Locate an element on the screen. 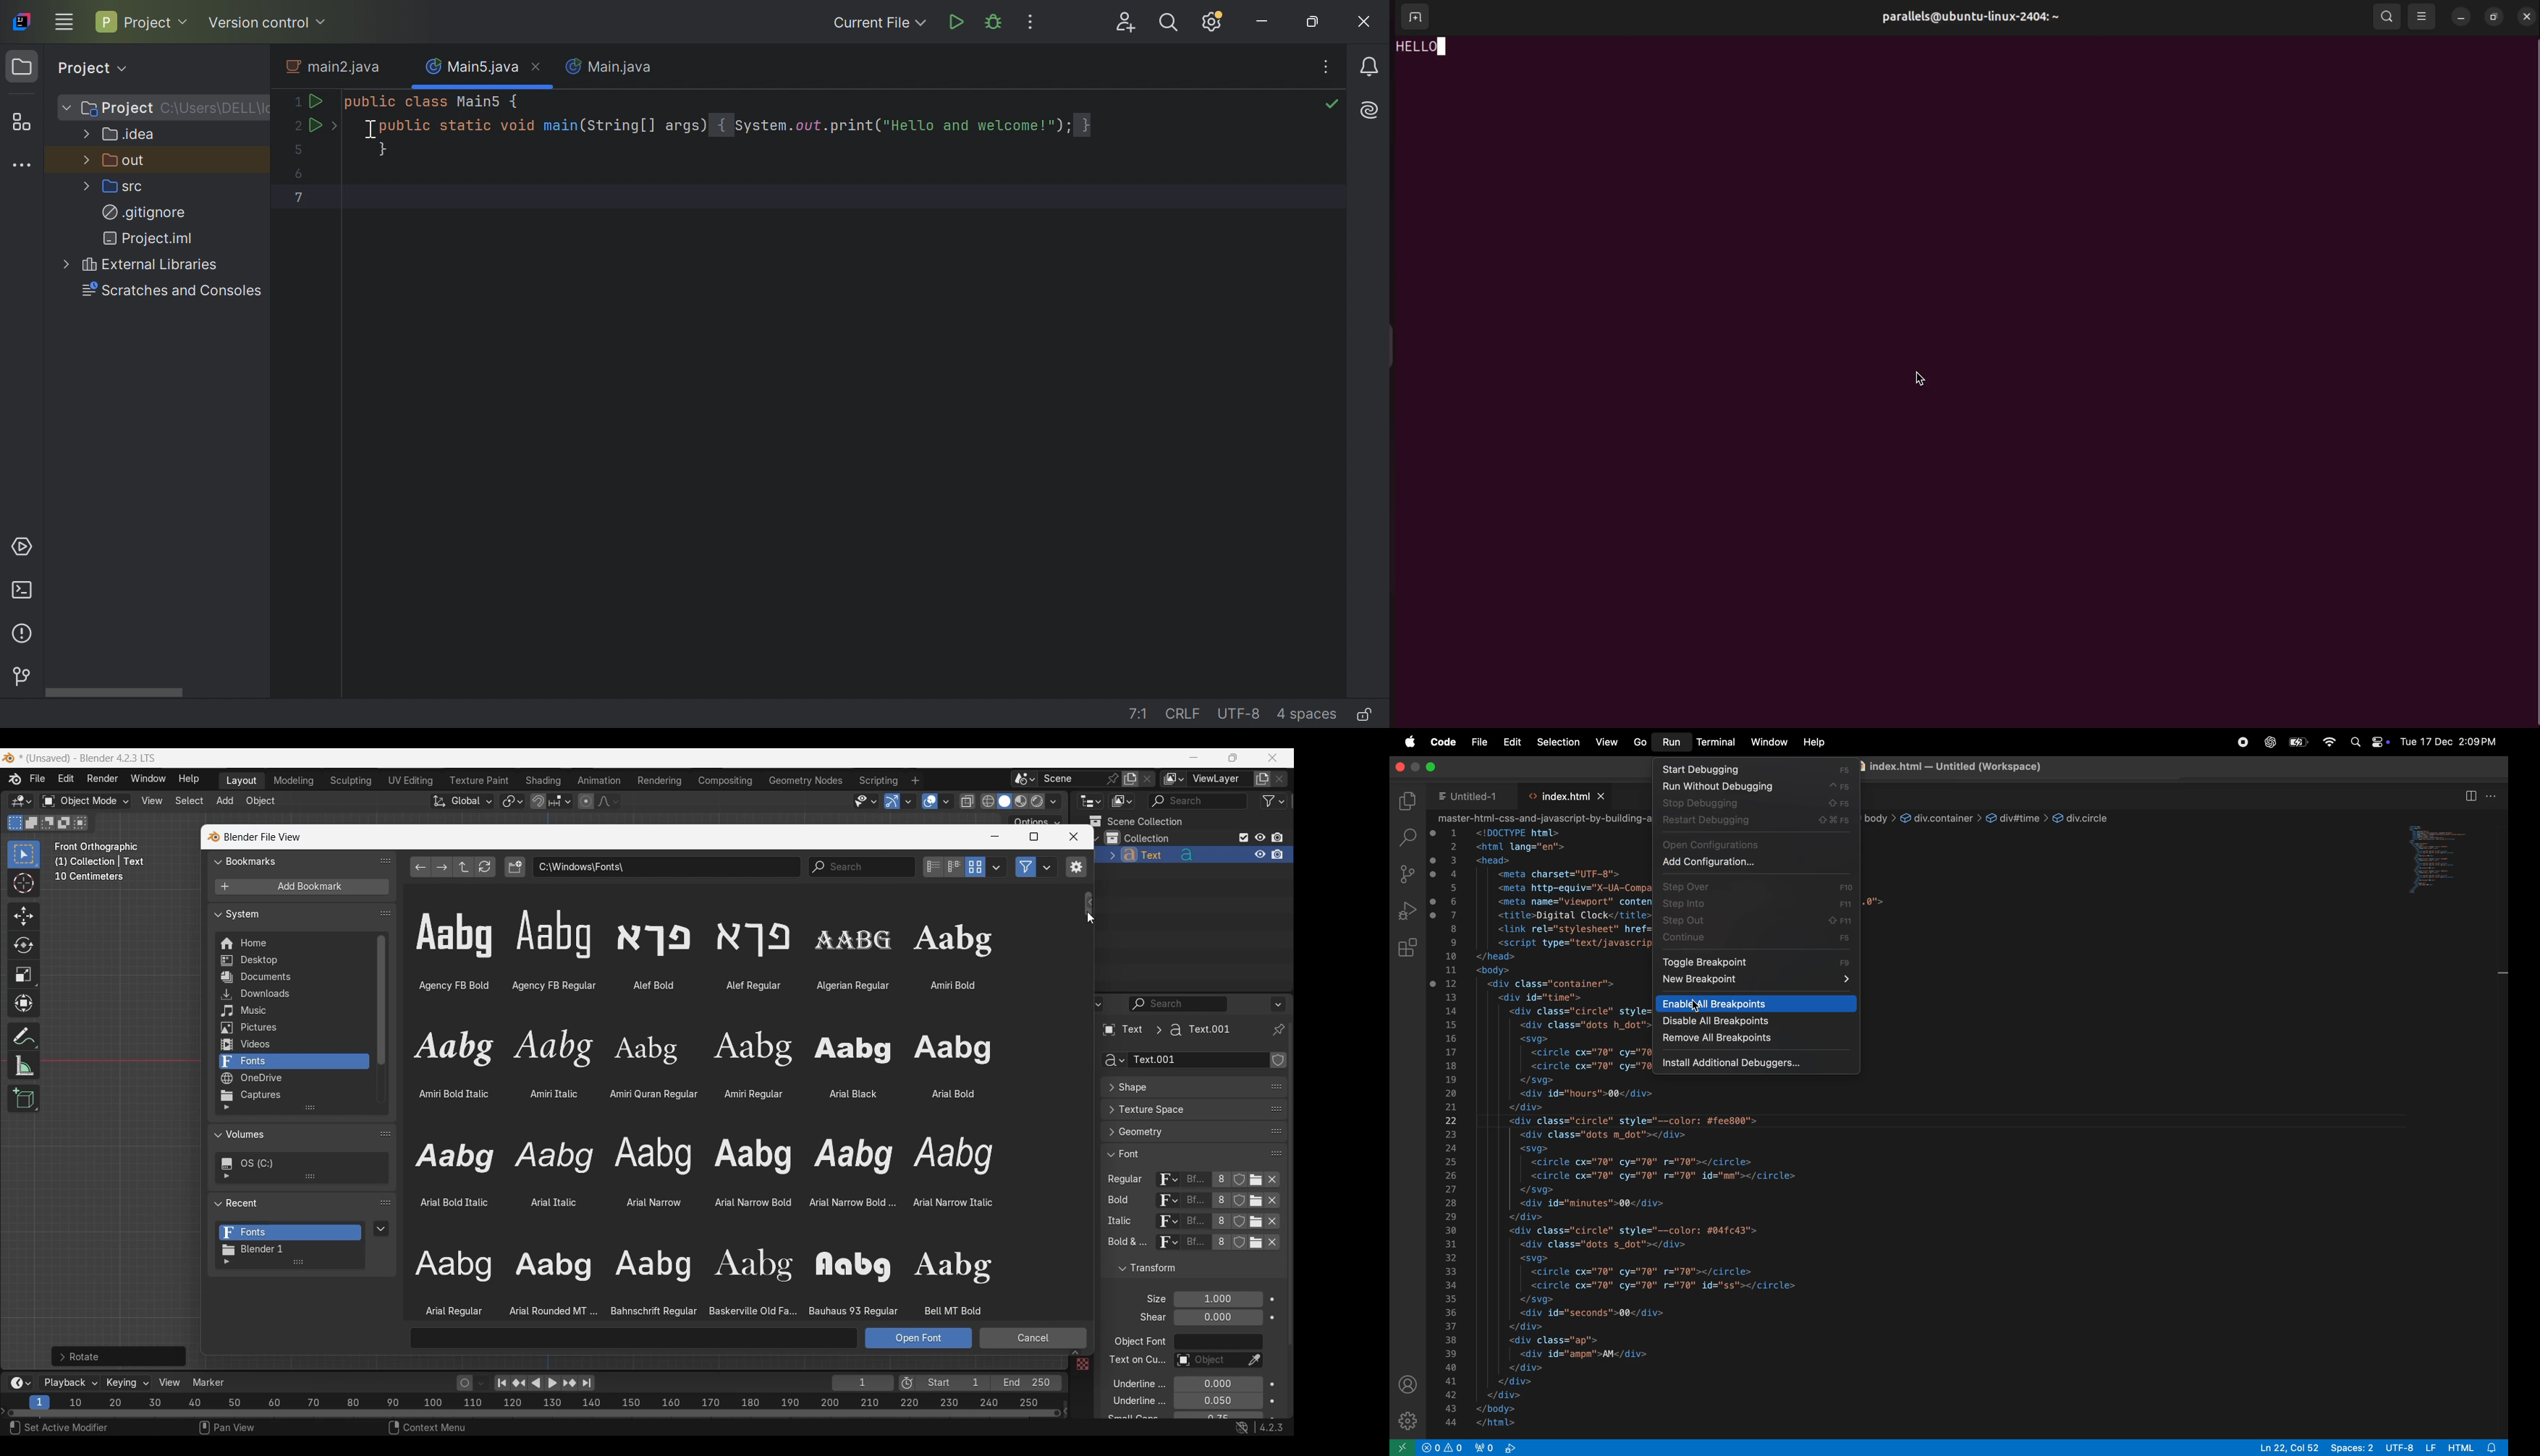 This screenshot has width=2548, height=1456. edit is located at coordinates (1514, 743).